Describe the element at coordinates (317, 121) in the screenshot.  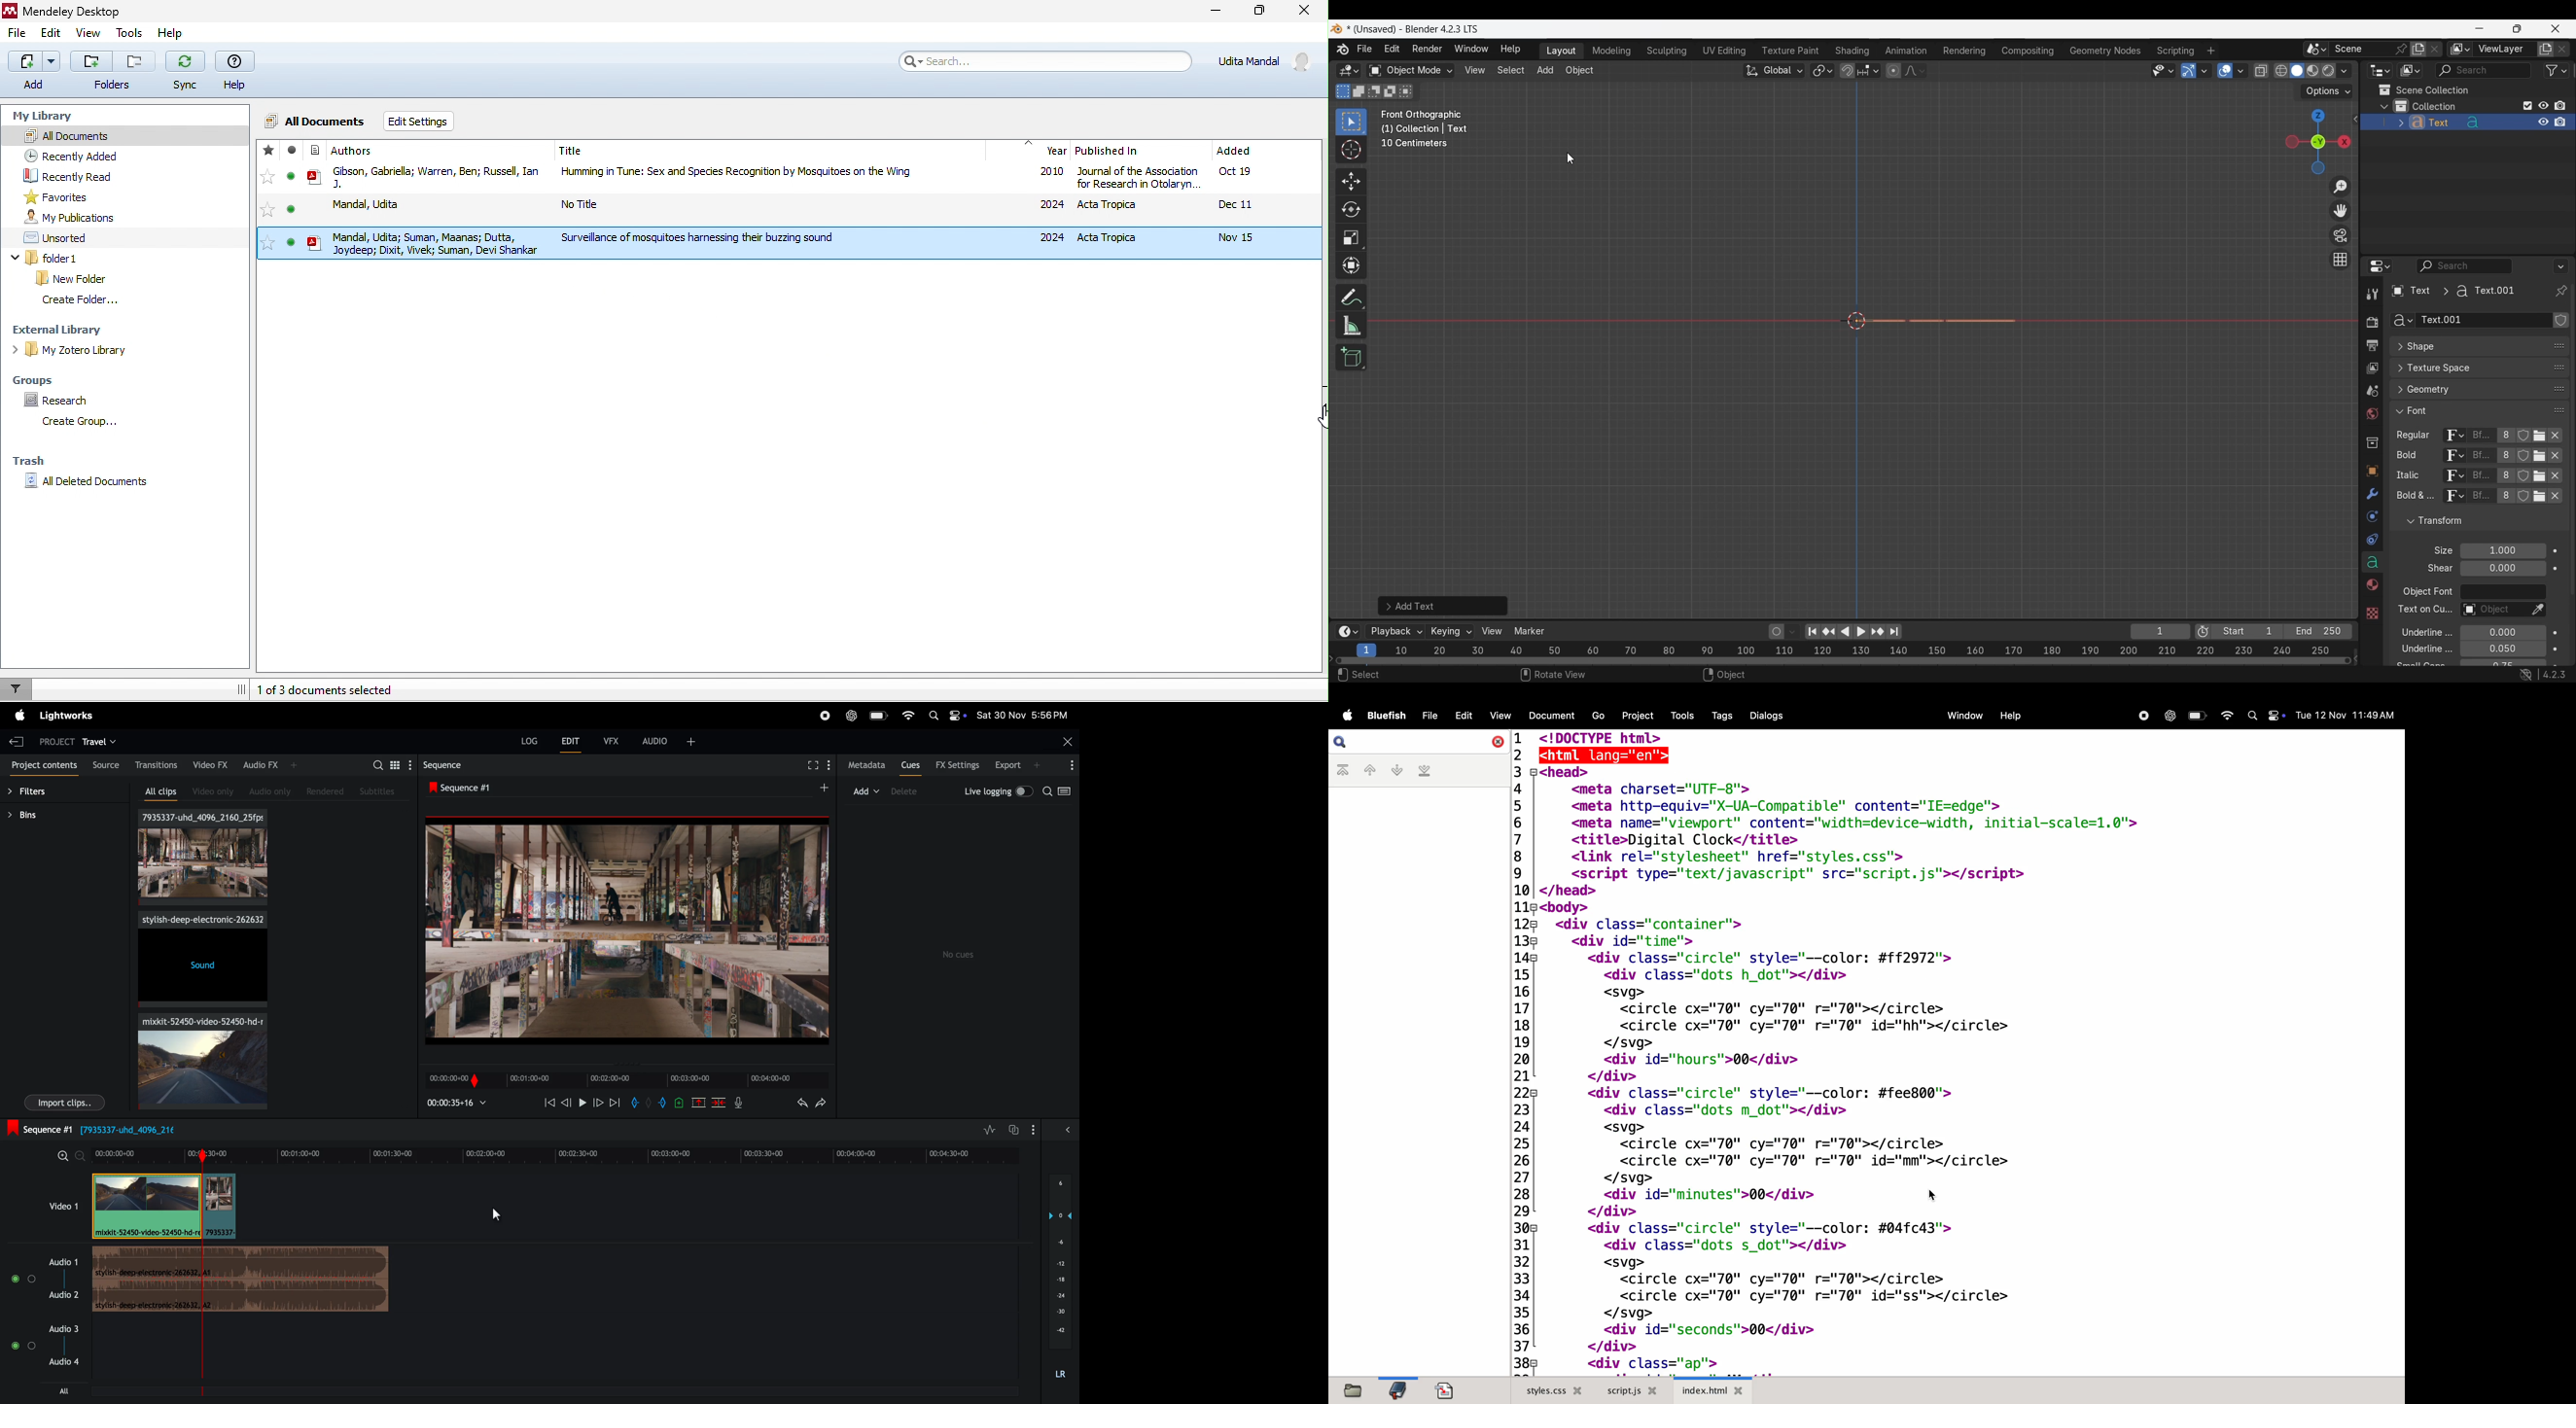
I see `all documents` at that location.